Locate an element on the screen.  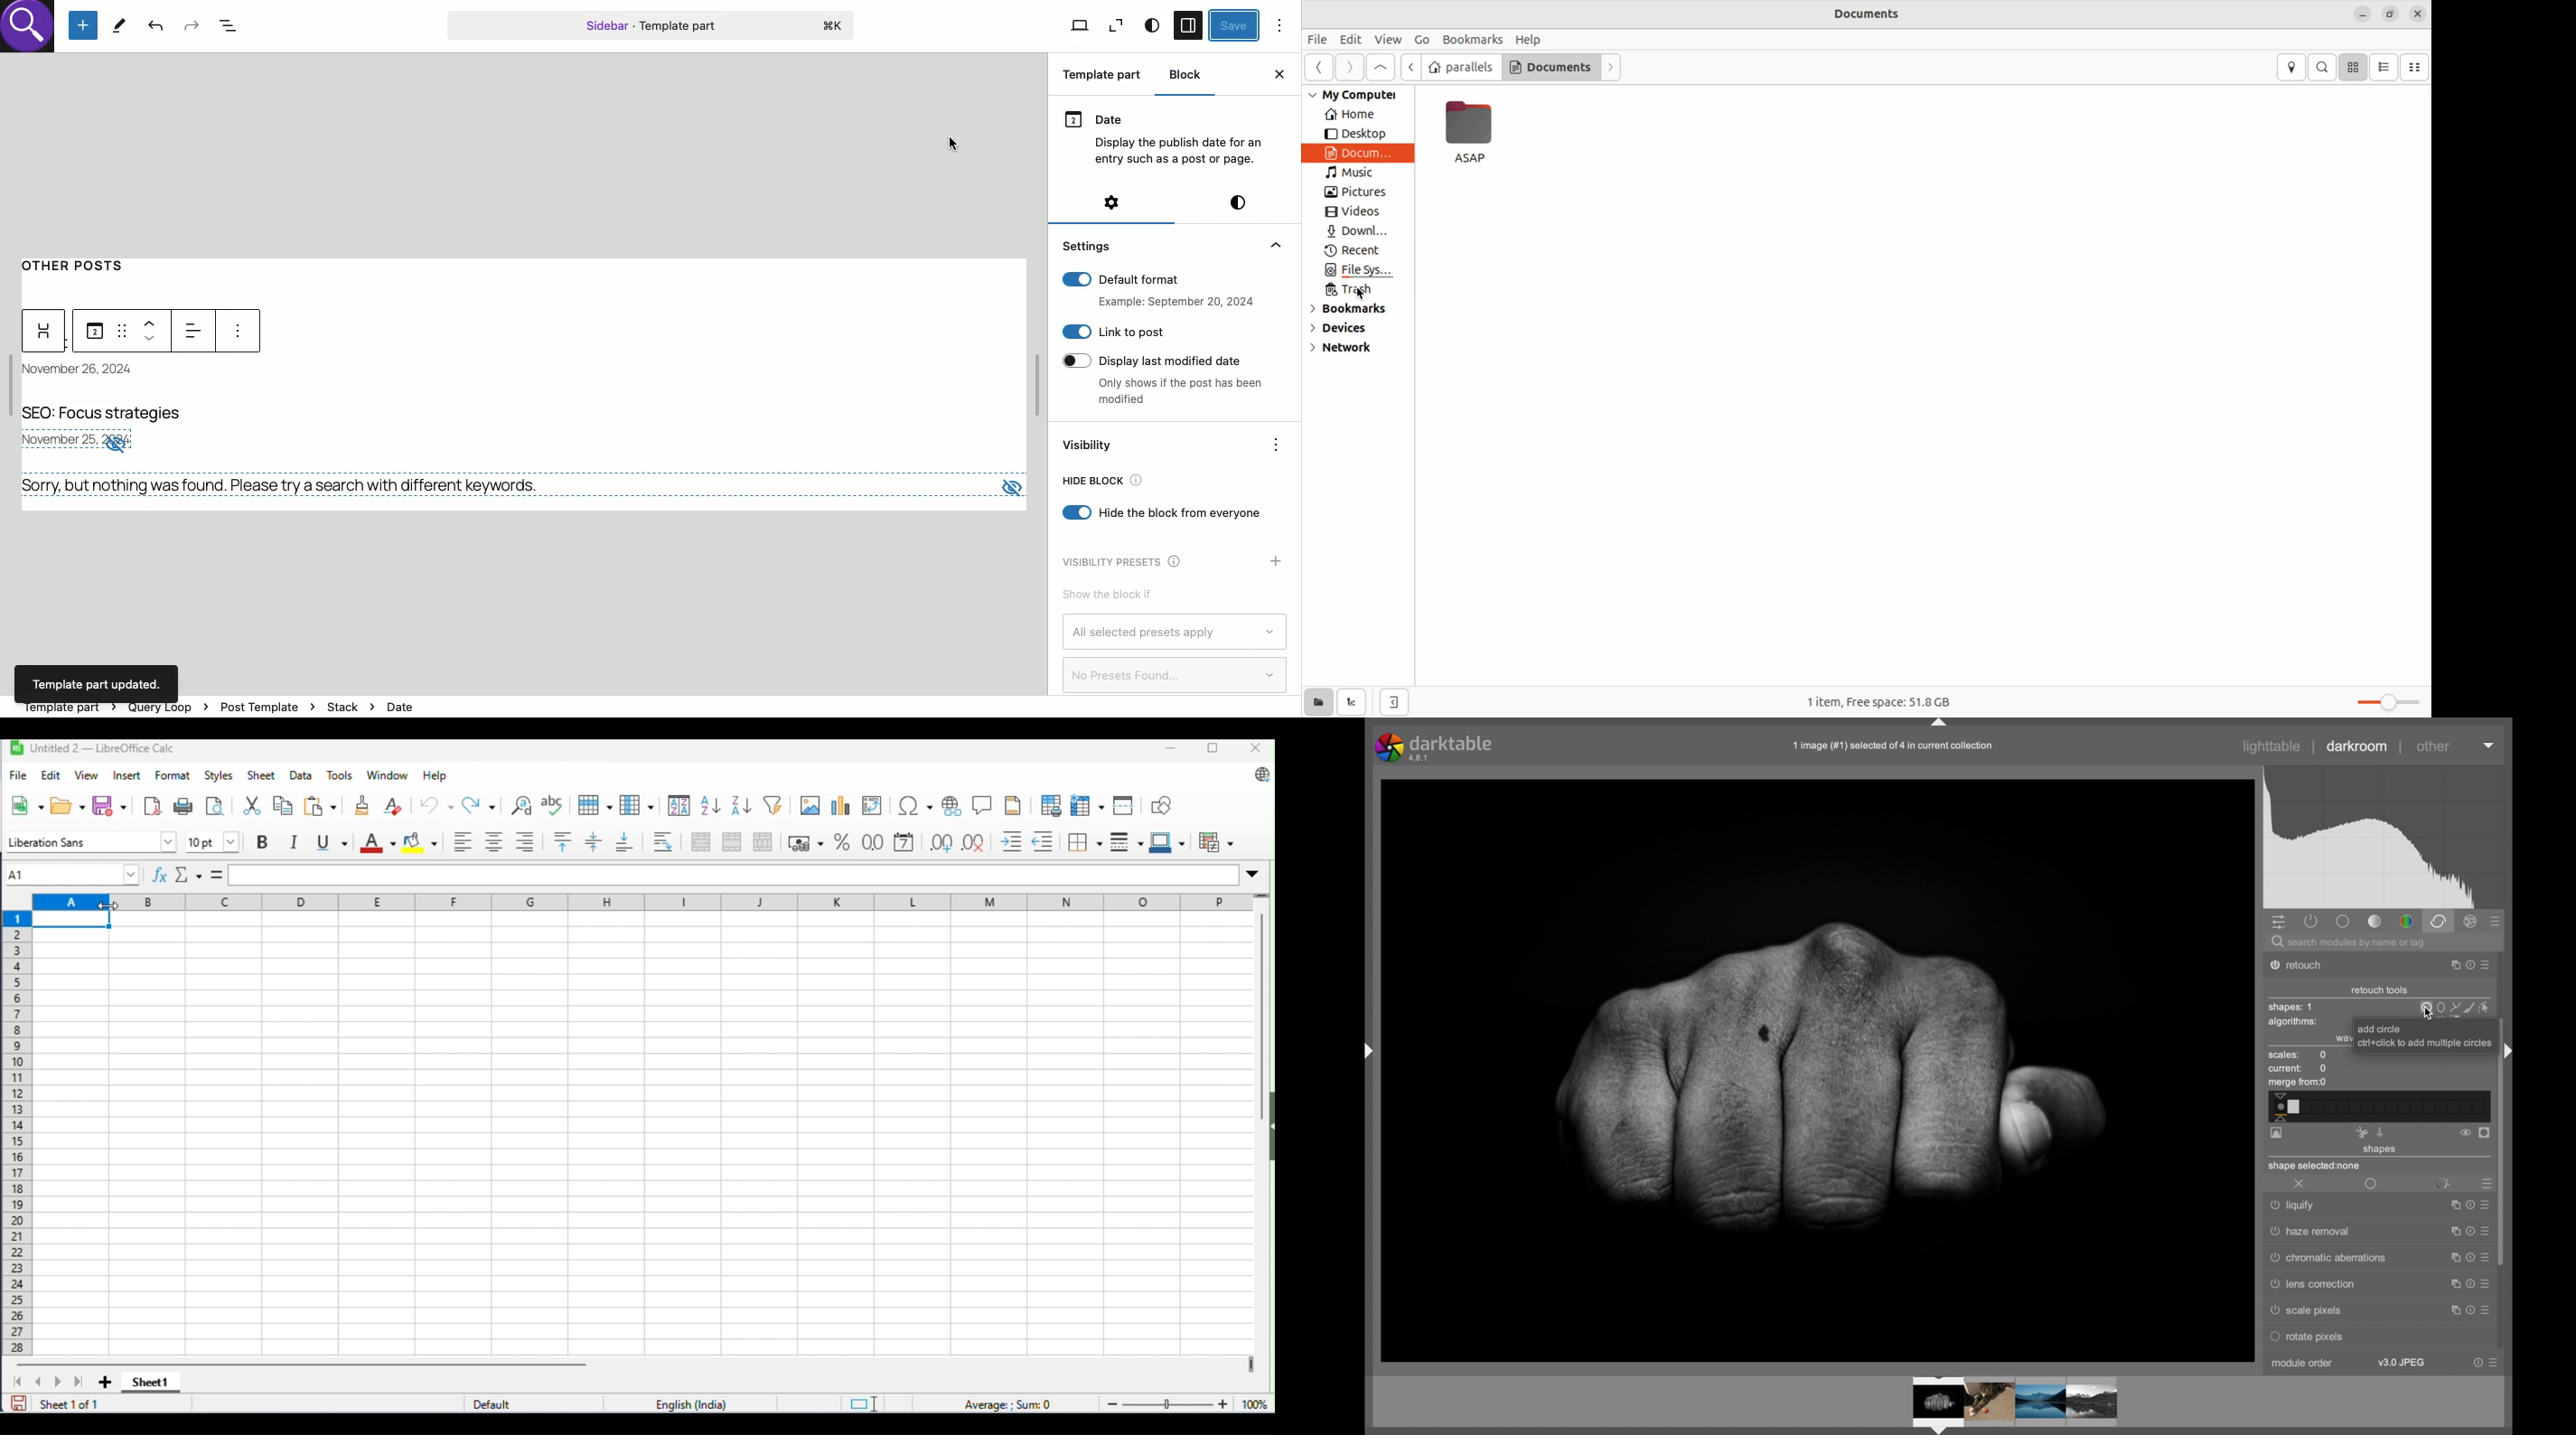
save is located at coordinates (110, 805).